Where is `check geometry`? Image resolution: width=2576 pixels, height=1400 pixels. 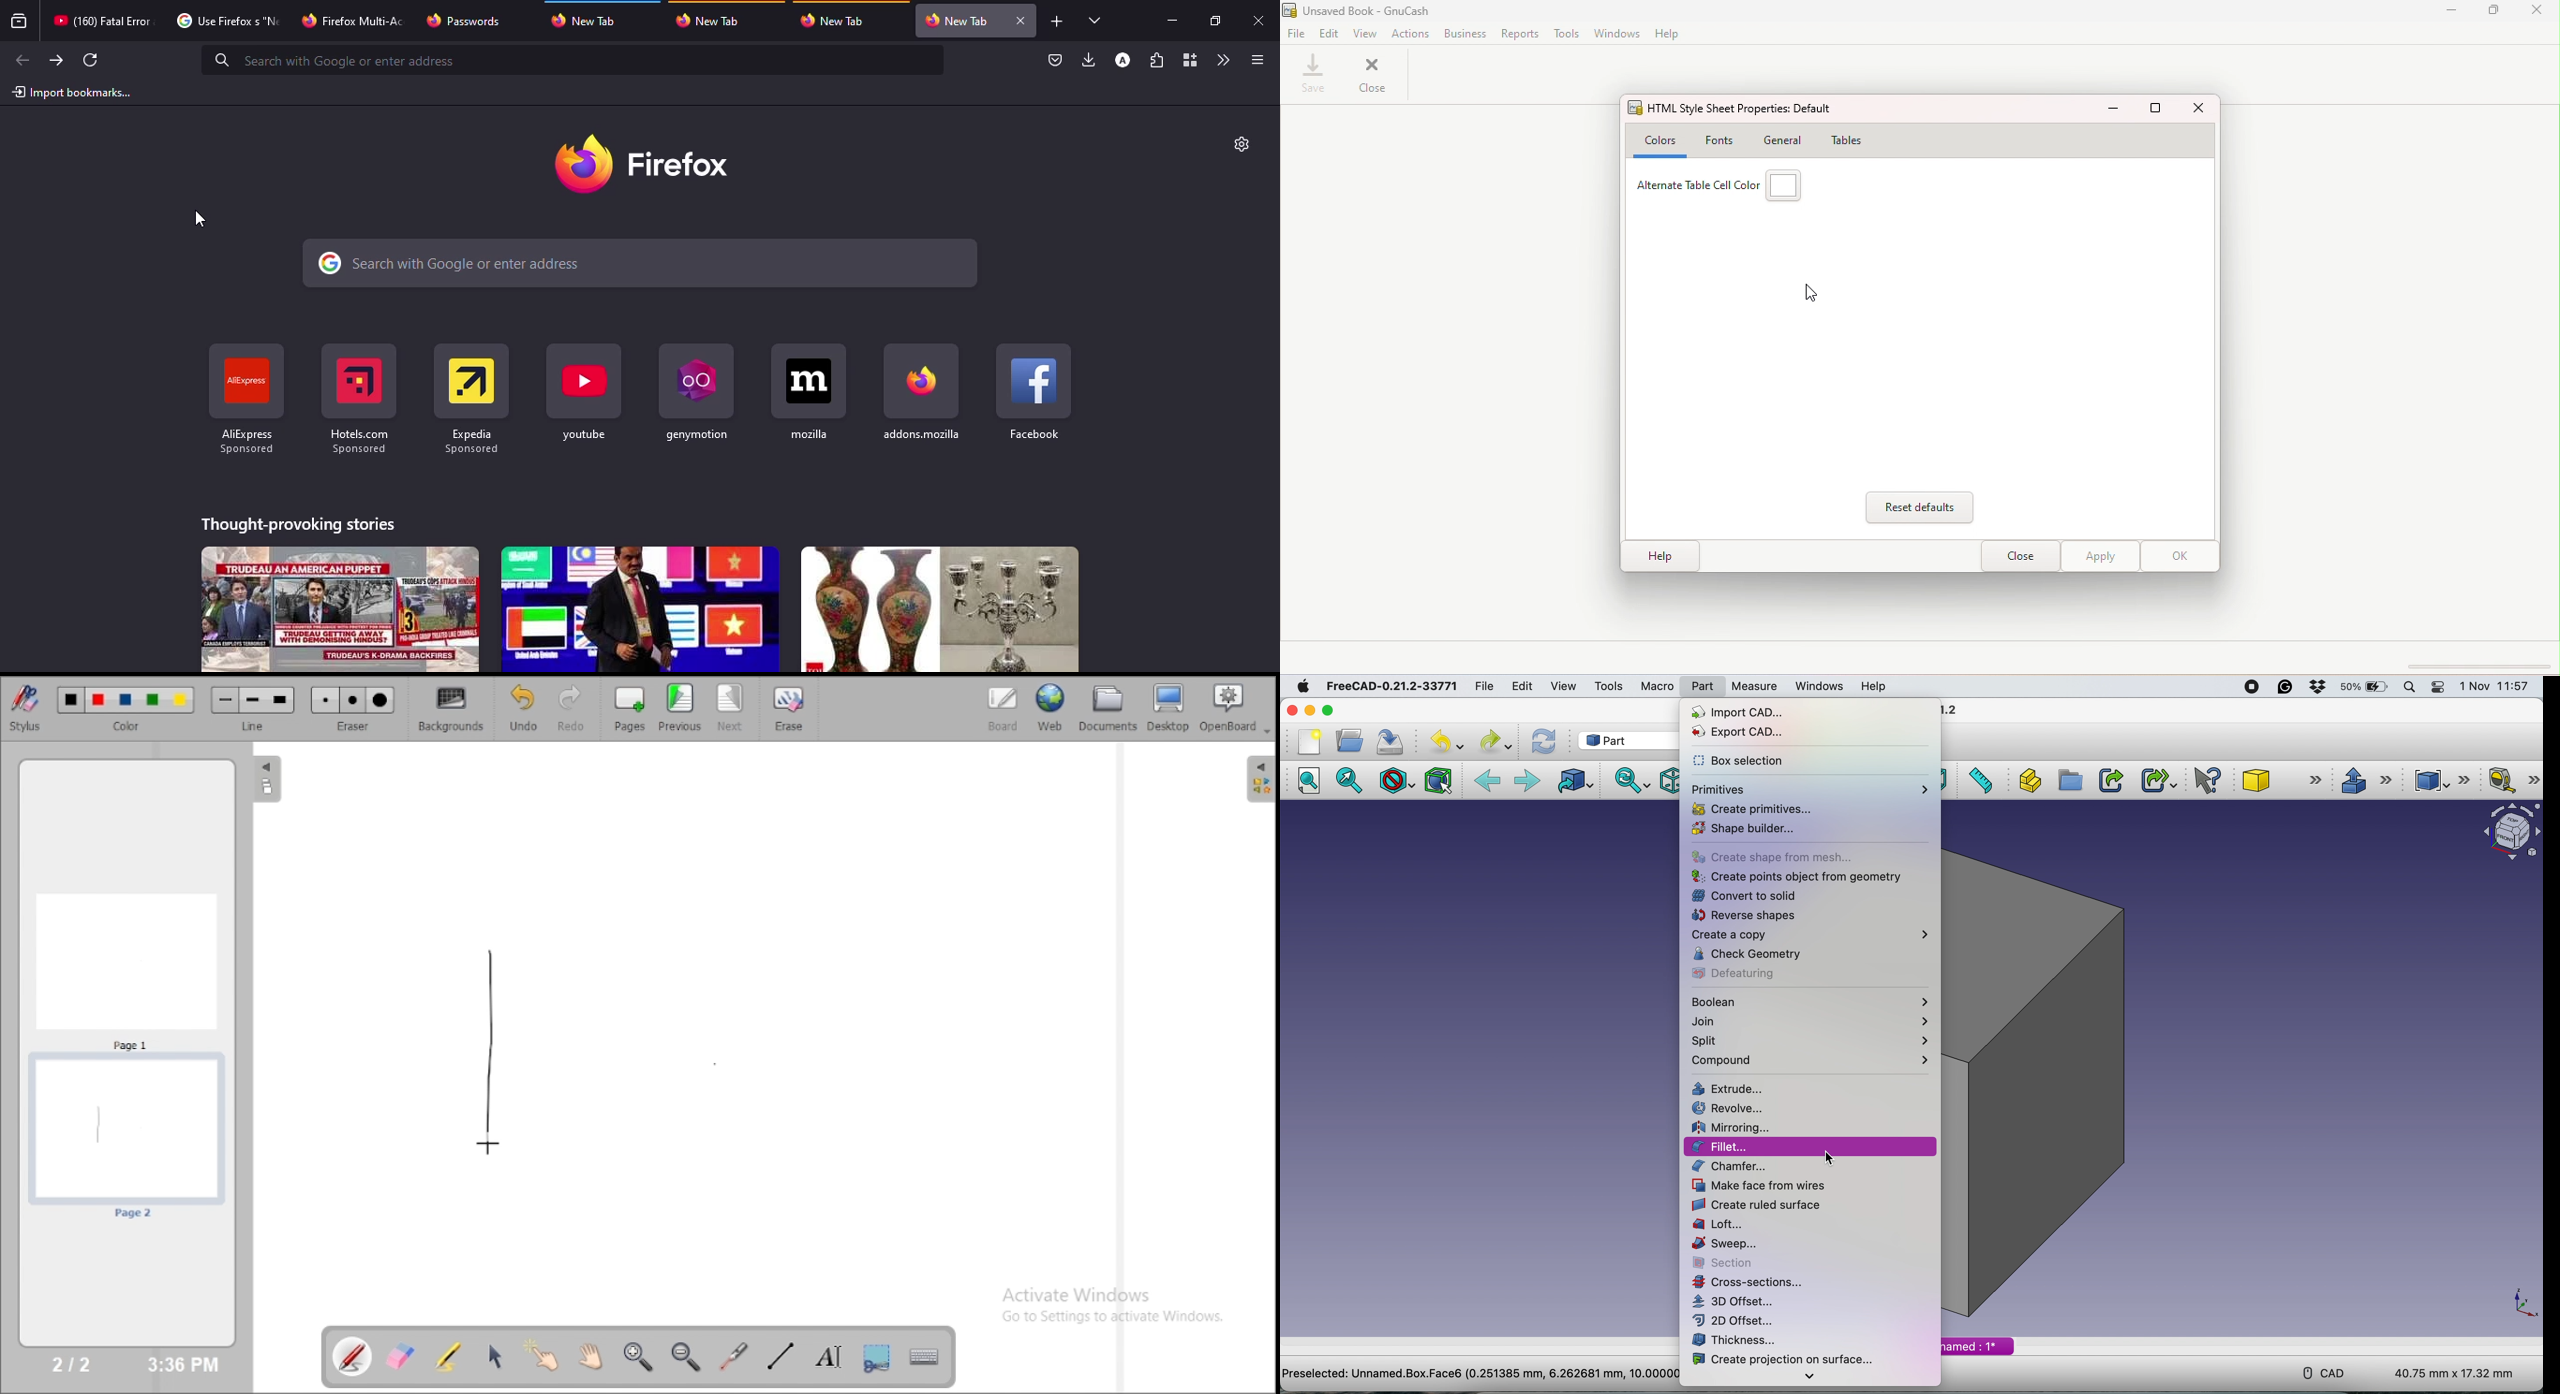
check geometry is located at coordinates (1753, 955).